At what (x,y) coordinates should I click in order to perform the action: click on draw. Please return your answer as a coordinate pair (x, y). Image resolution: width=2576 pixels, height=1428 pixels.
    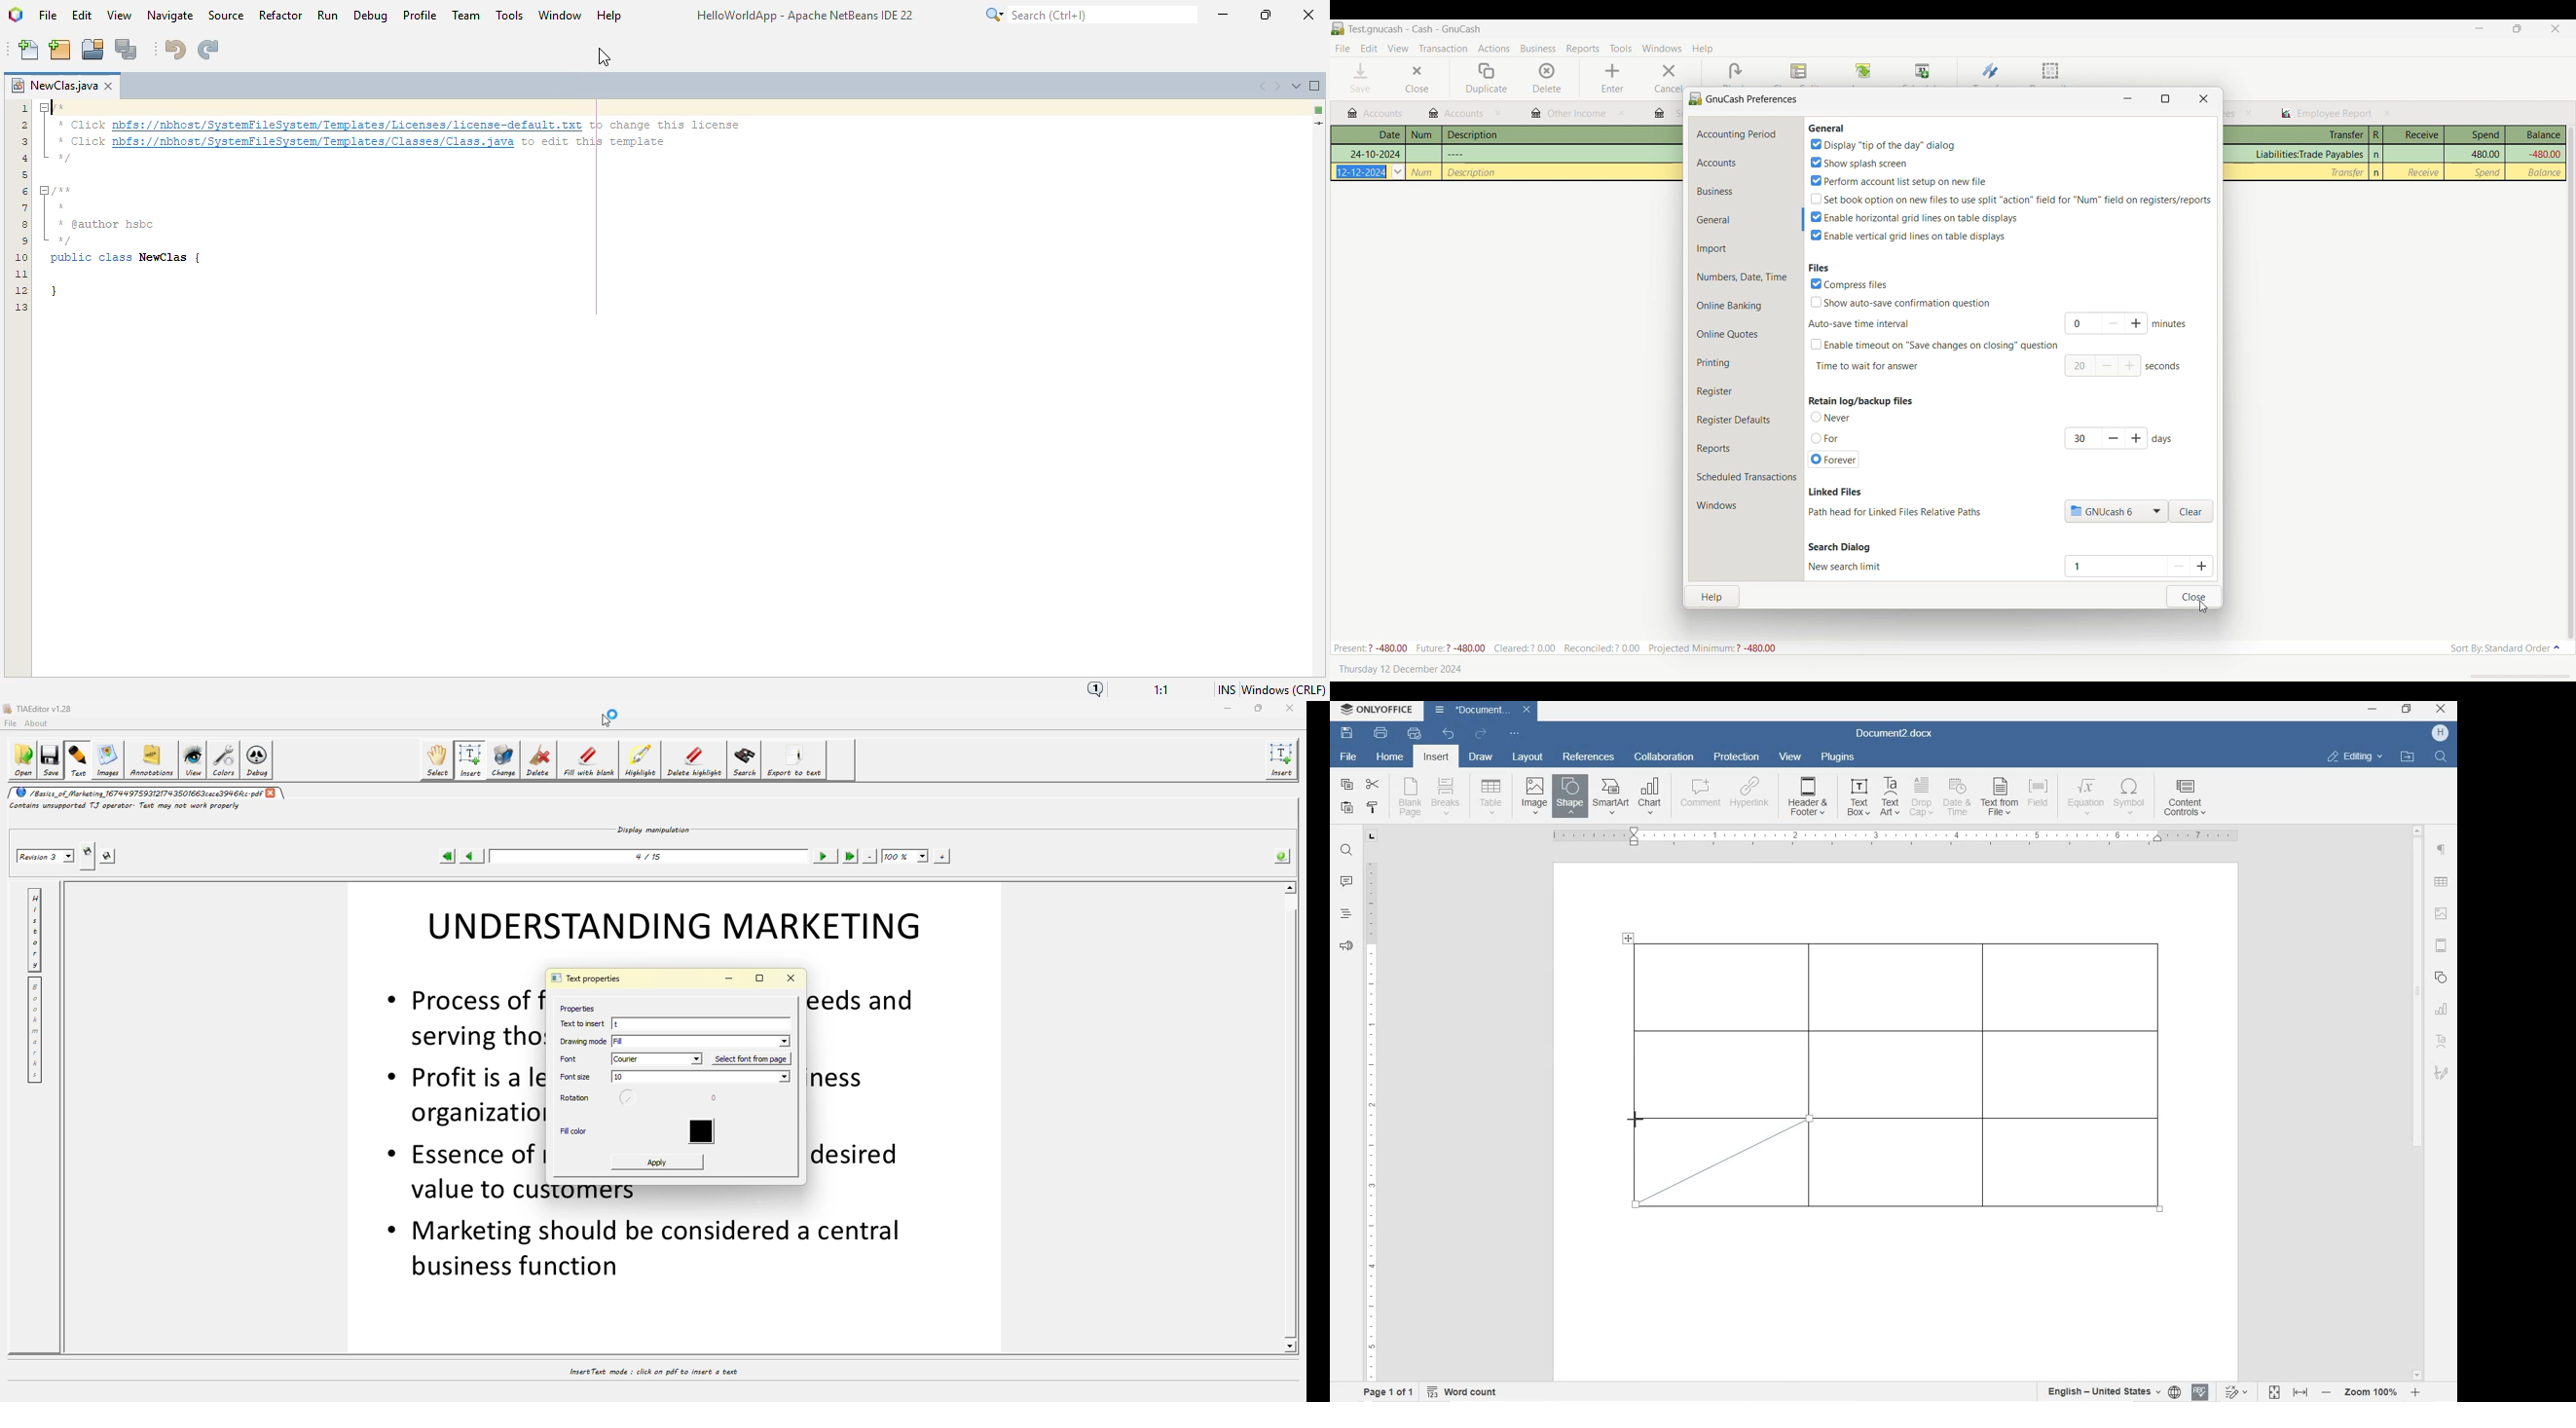
    Looking at the image, I should click on (1481, 757).